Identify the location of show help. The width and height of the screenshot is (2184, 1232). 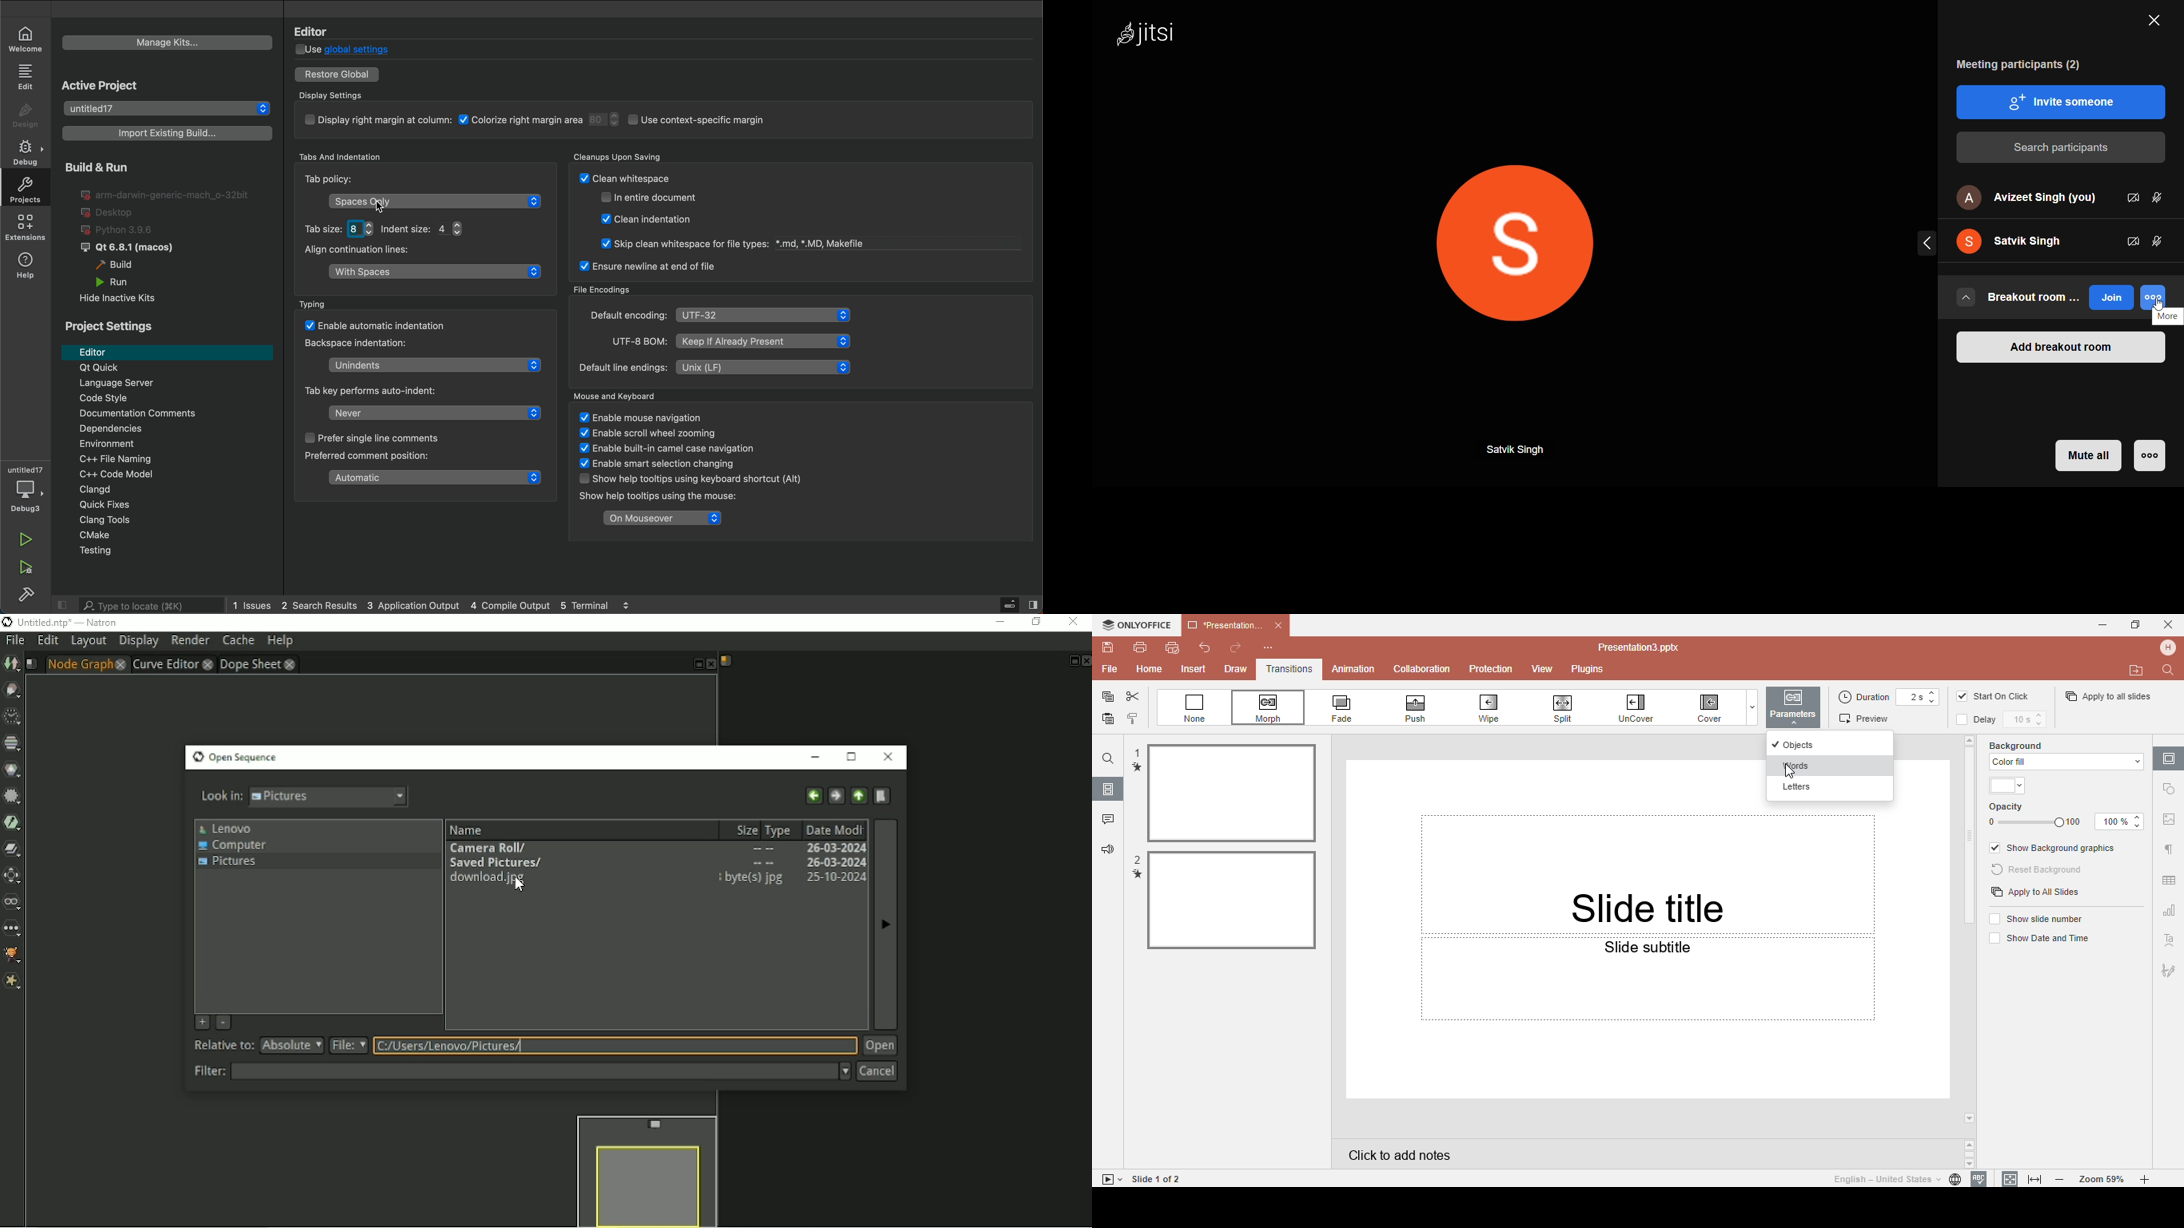
(687, 479).